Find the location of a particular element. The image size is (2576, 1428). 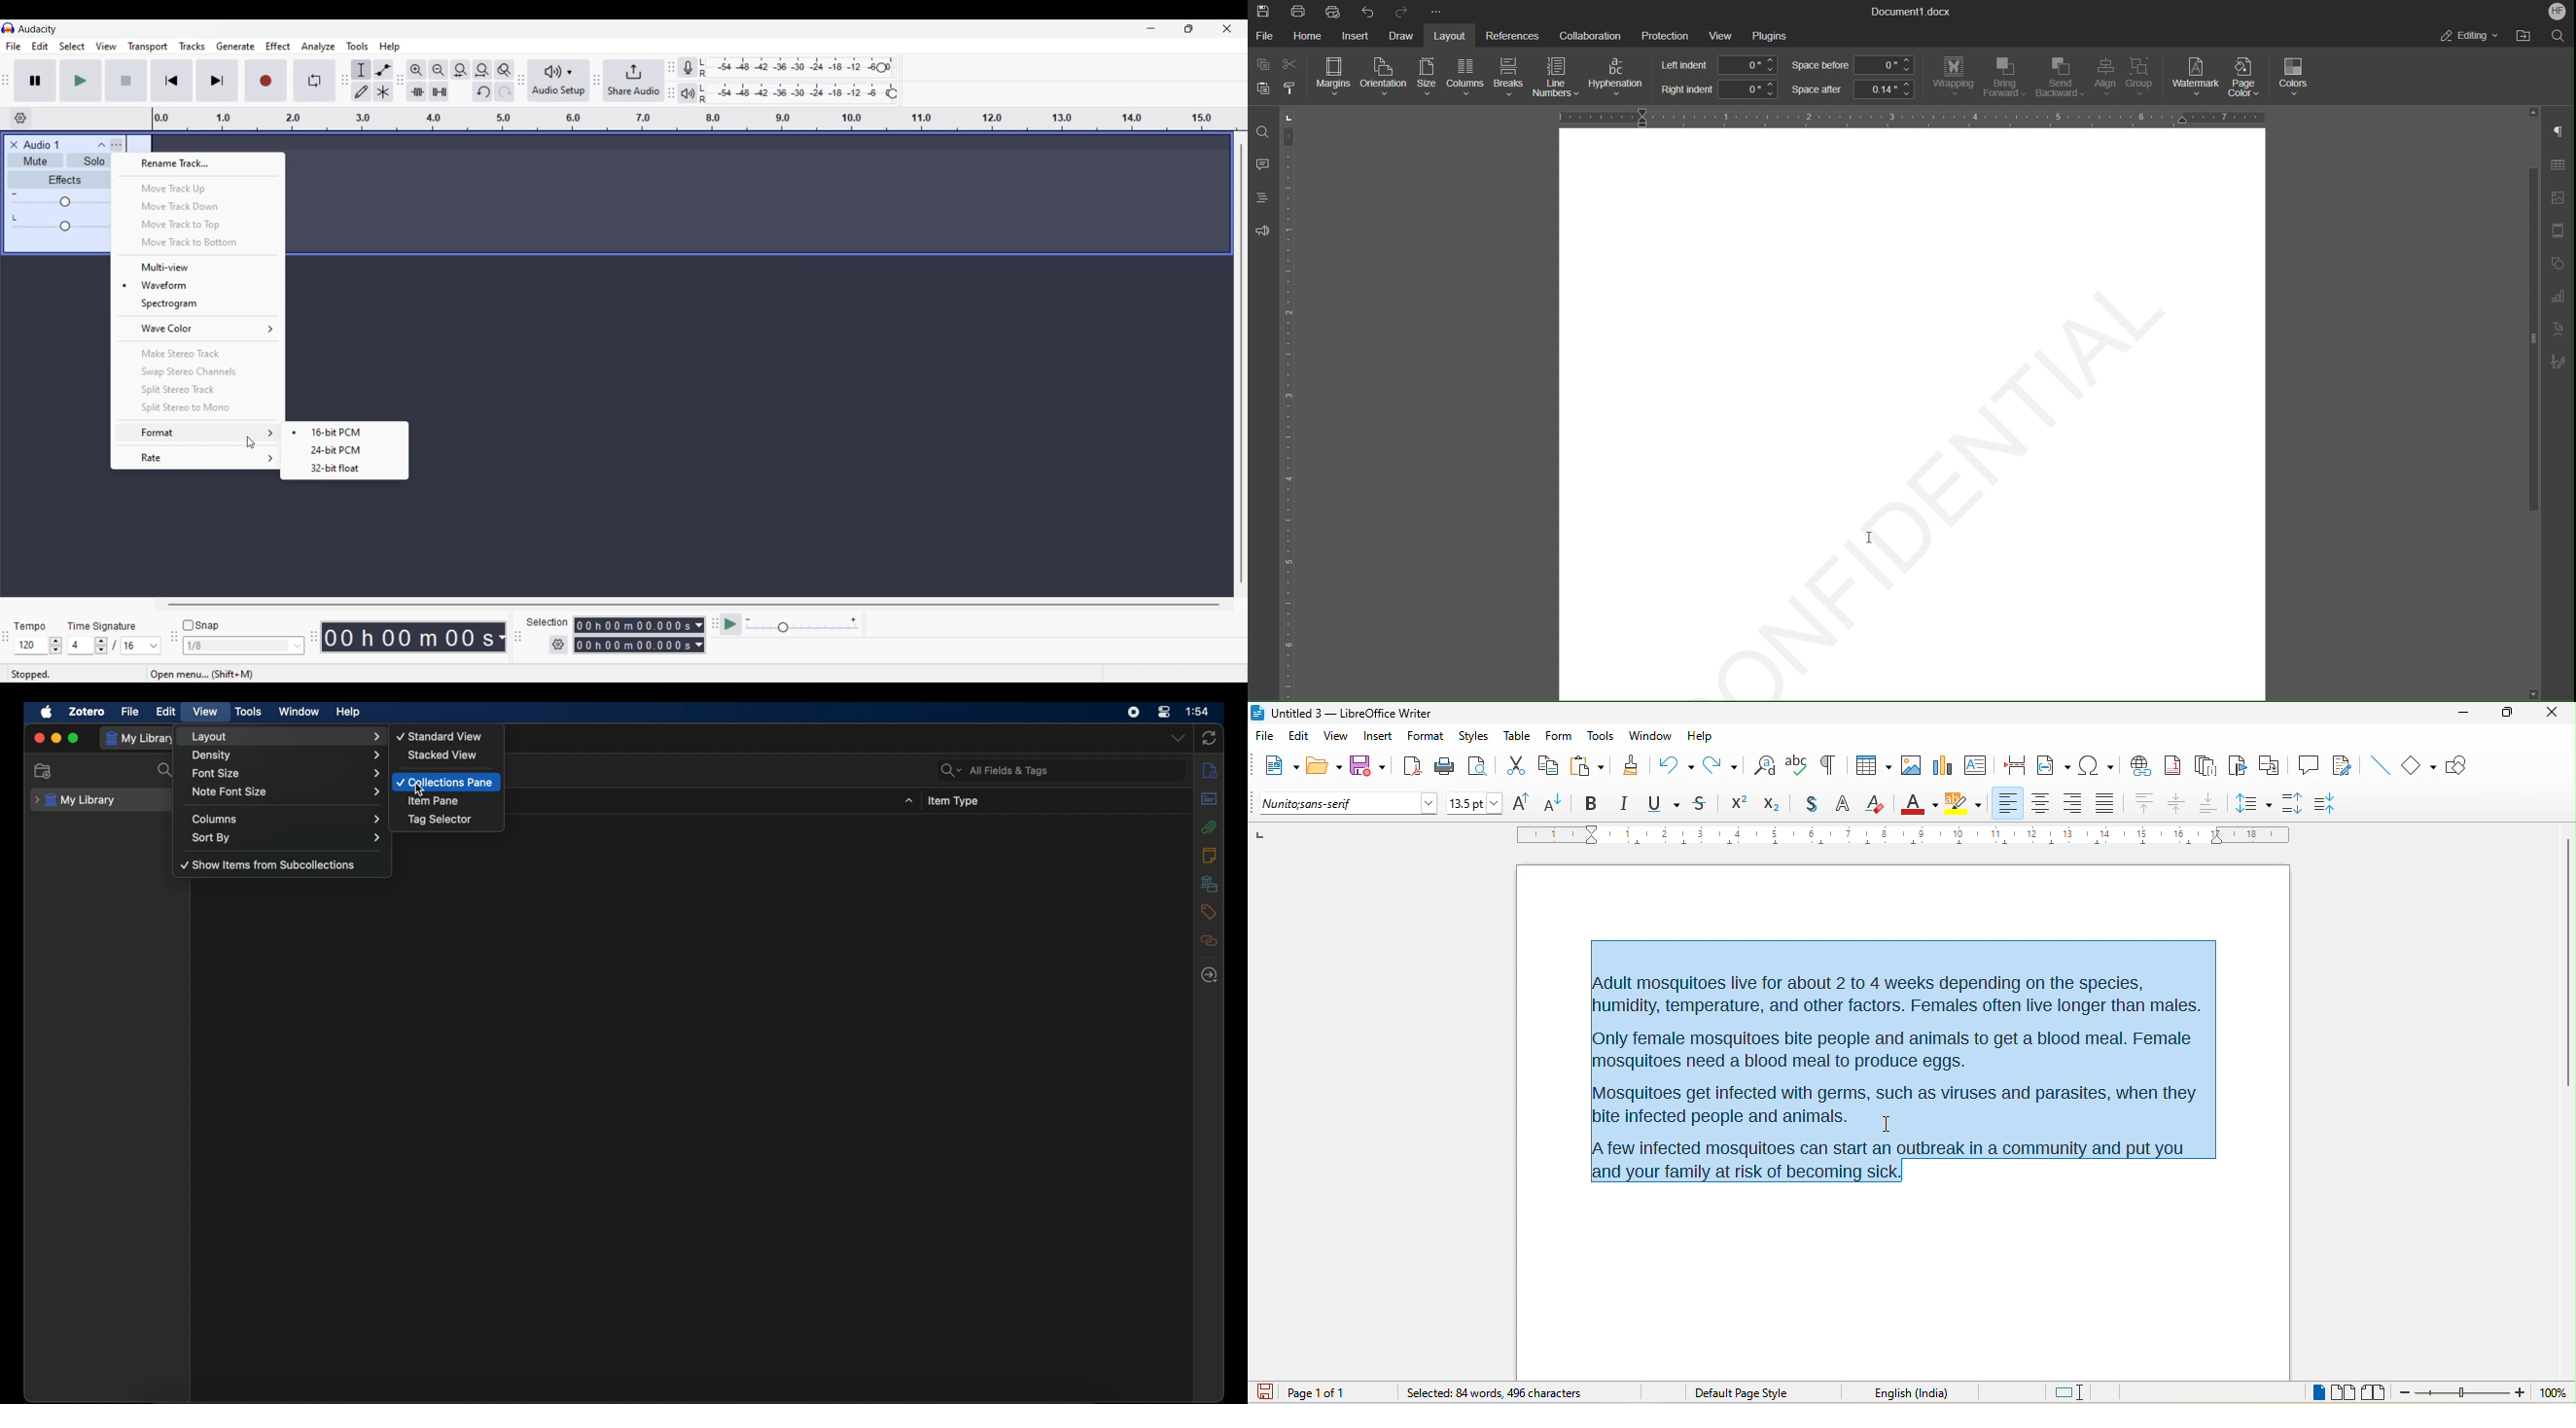

Quick Print is located at coordinates (1334, 11).